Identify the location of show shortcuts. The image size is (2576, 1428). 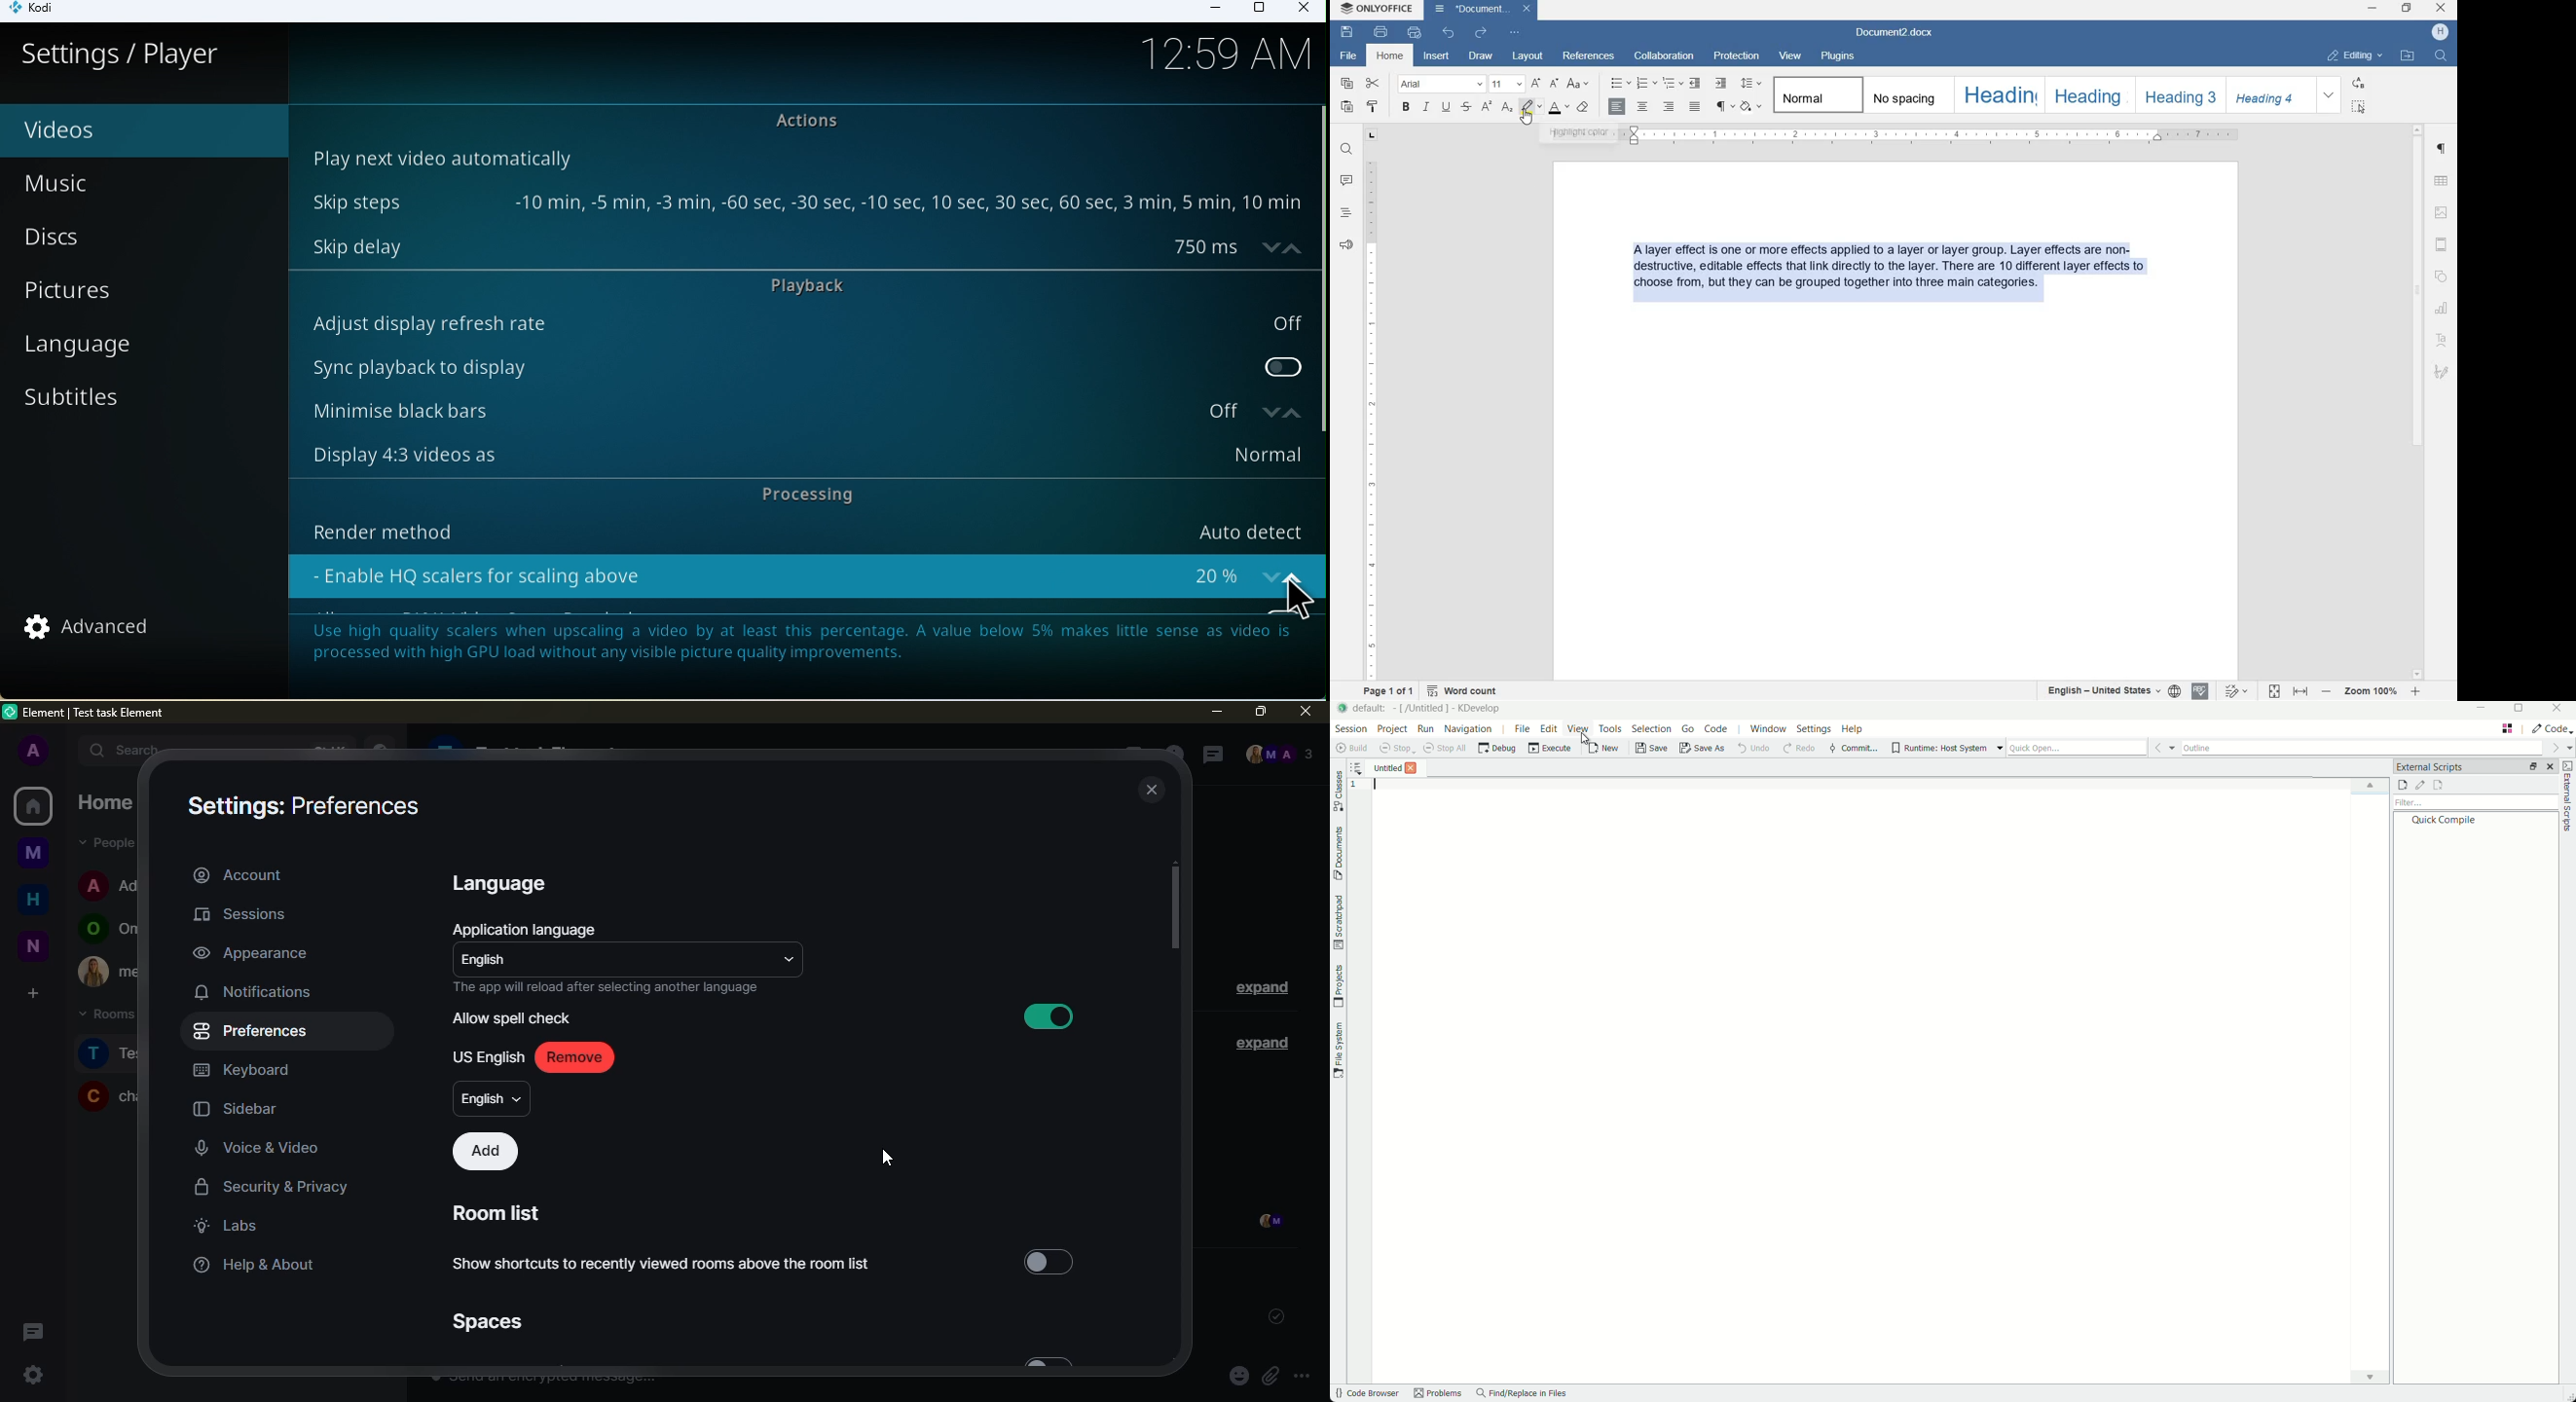
(669, 1265).